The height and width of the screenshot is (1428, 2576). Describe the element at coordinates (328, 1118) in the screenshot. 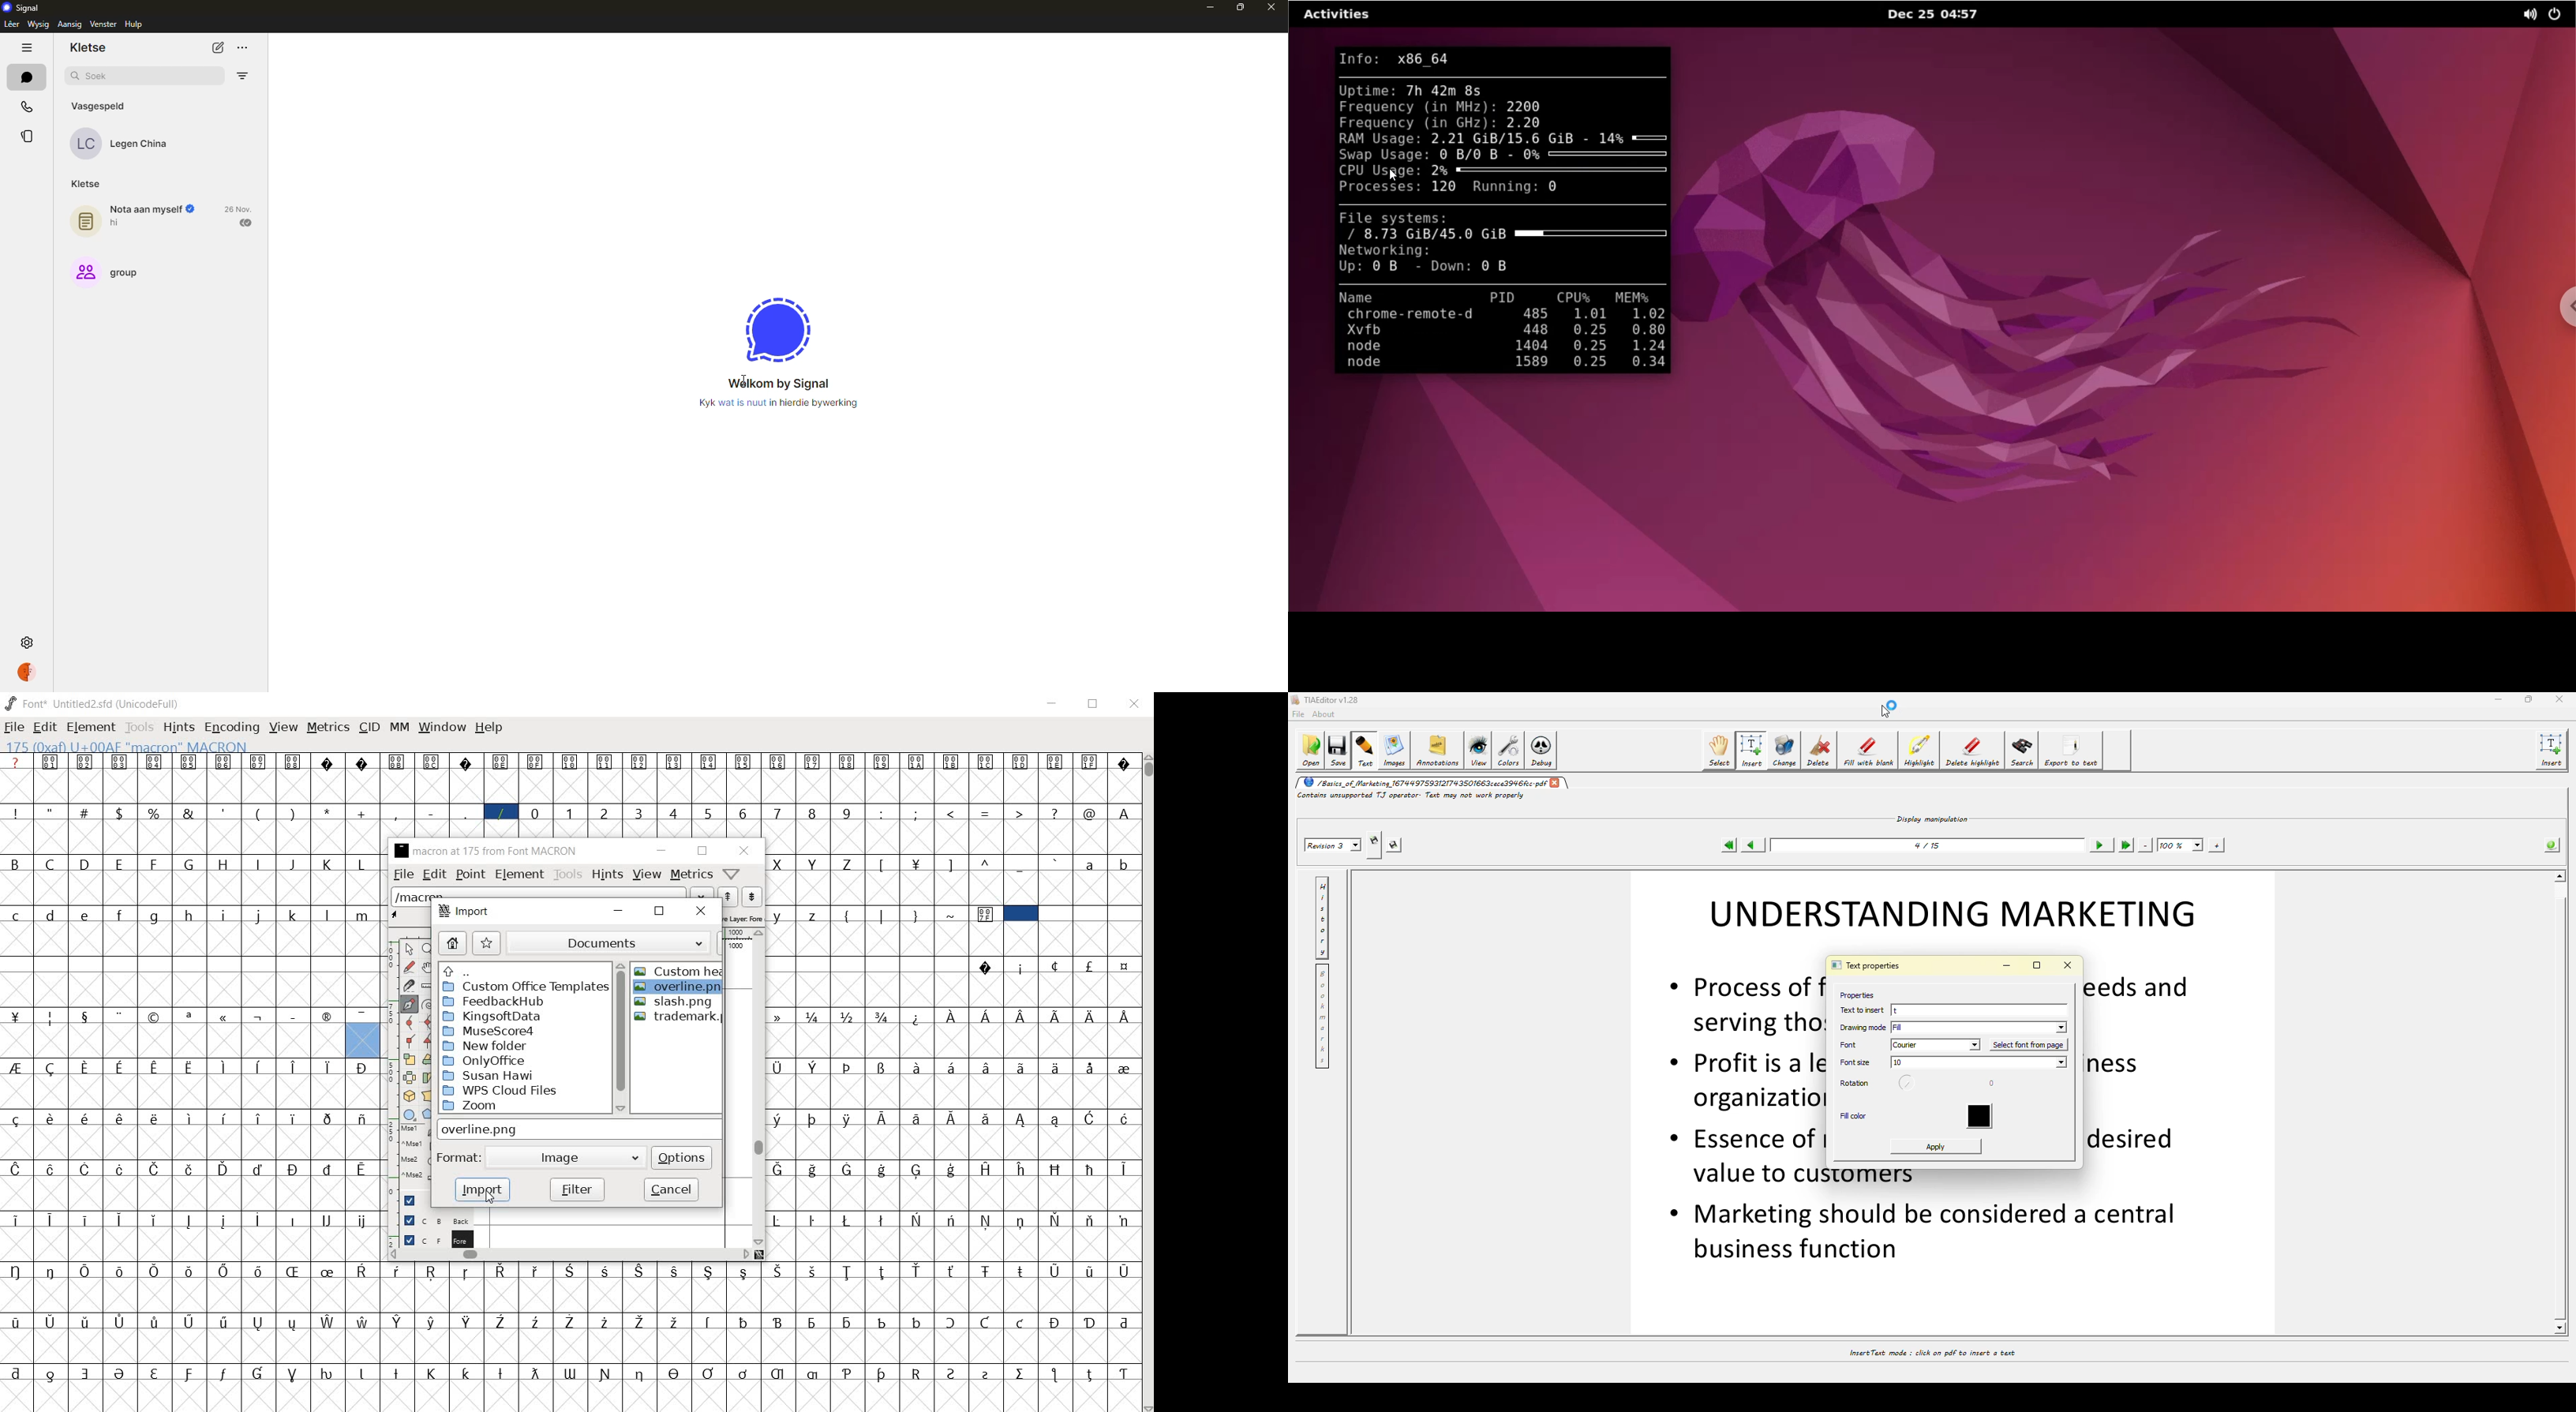

I see `Symbol` at that location.